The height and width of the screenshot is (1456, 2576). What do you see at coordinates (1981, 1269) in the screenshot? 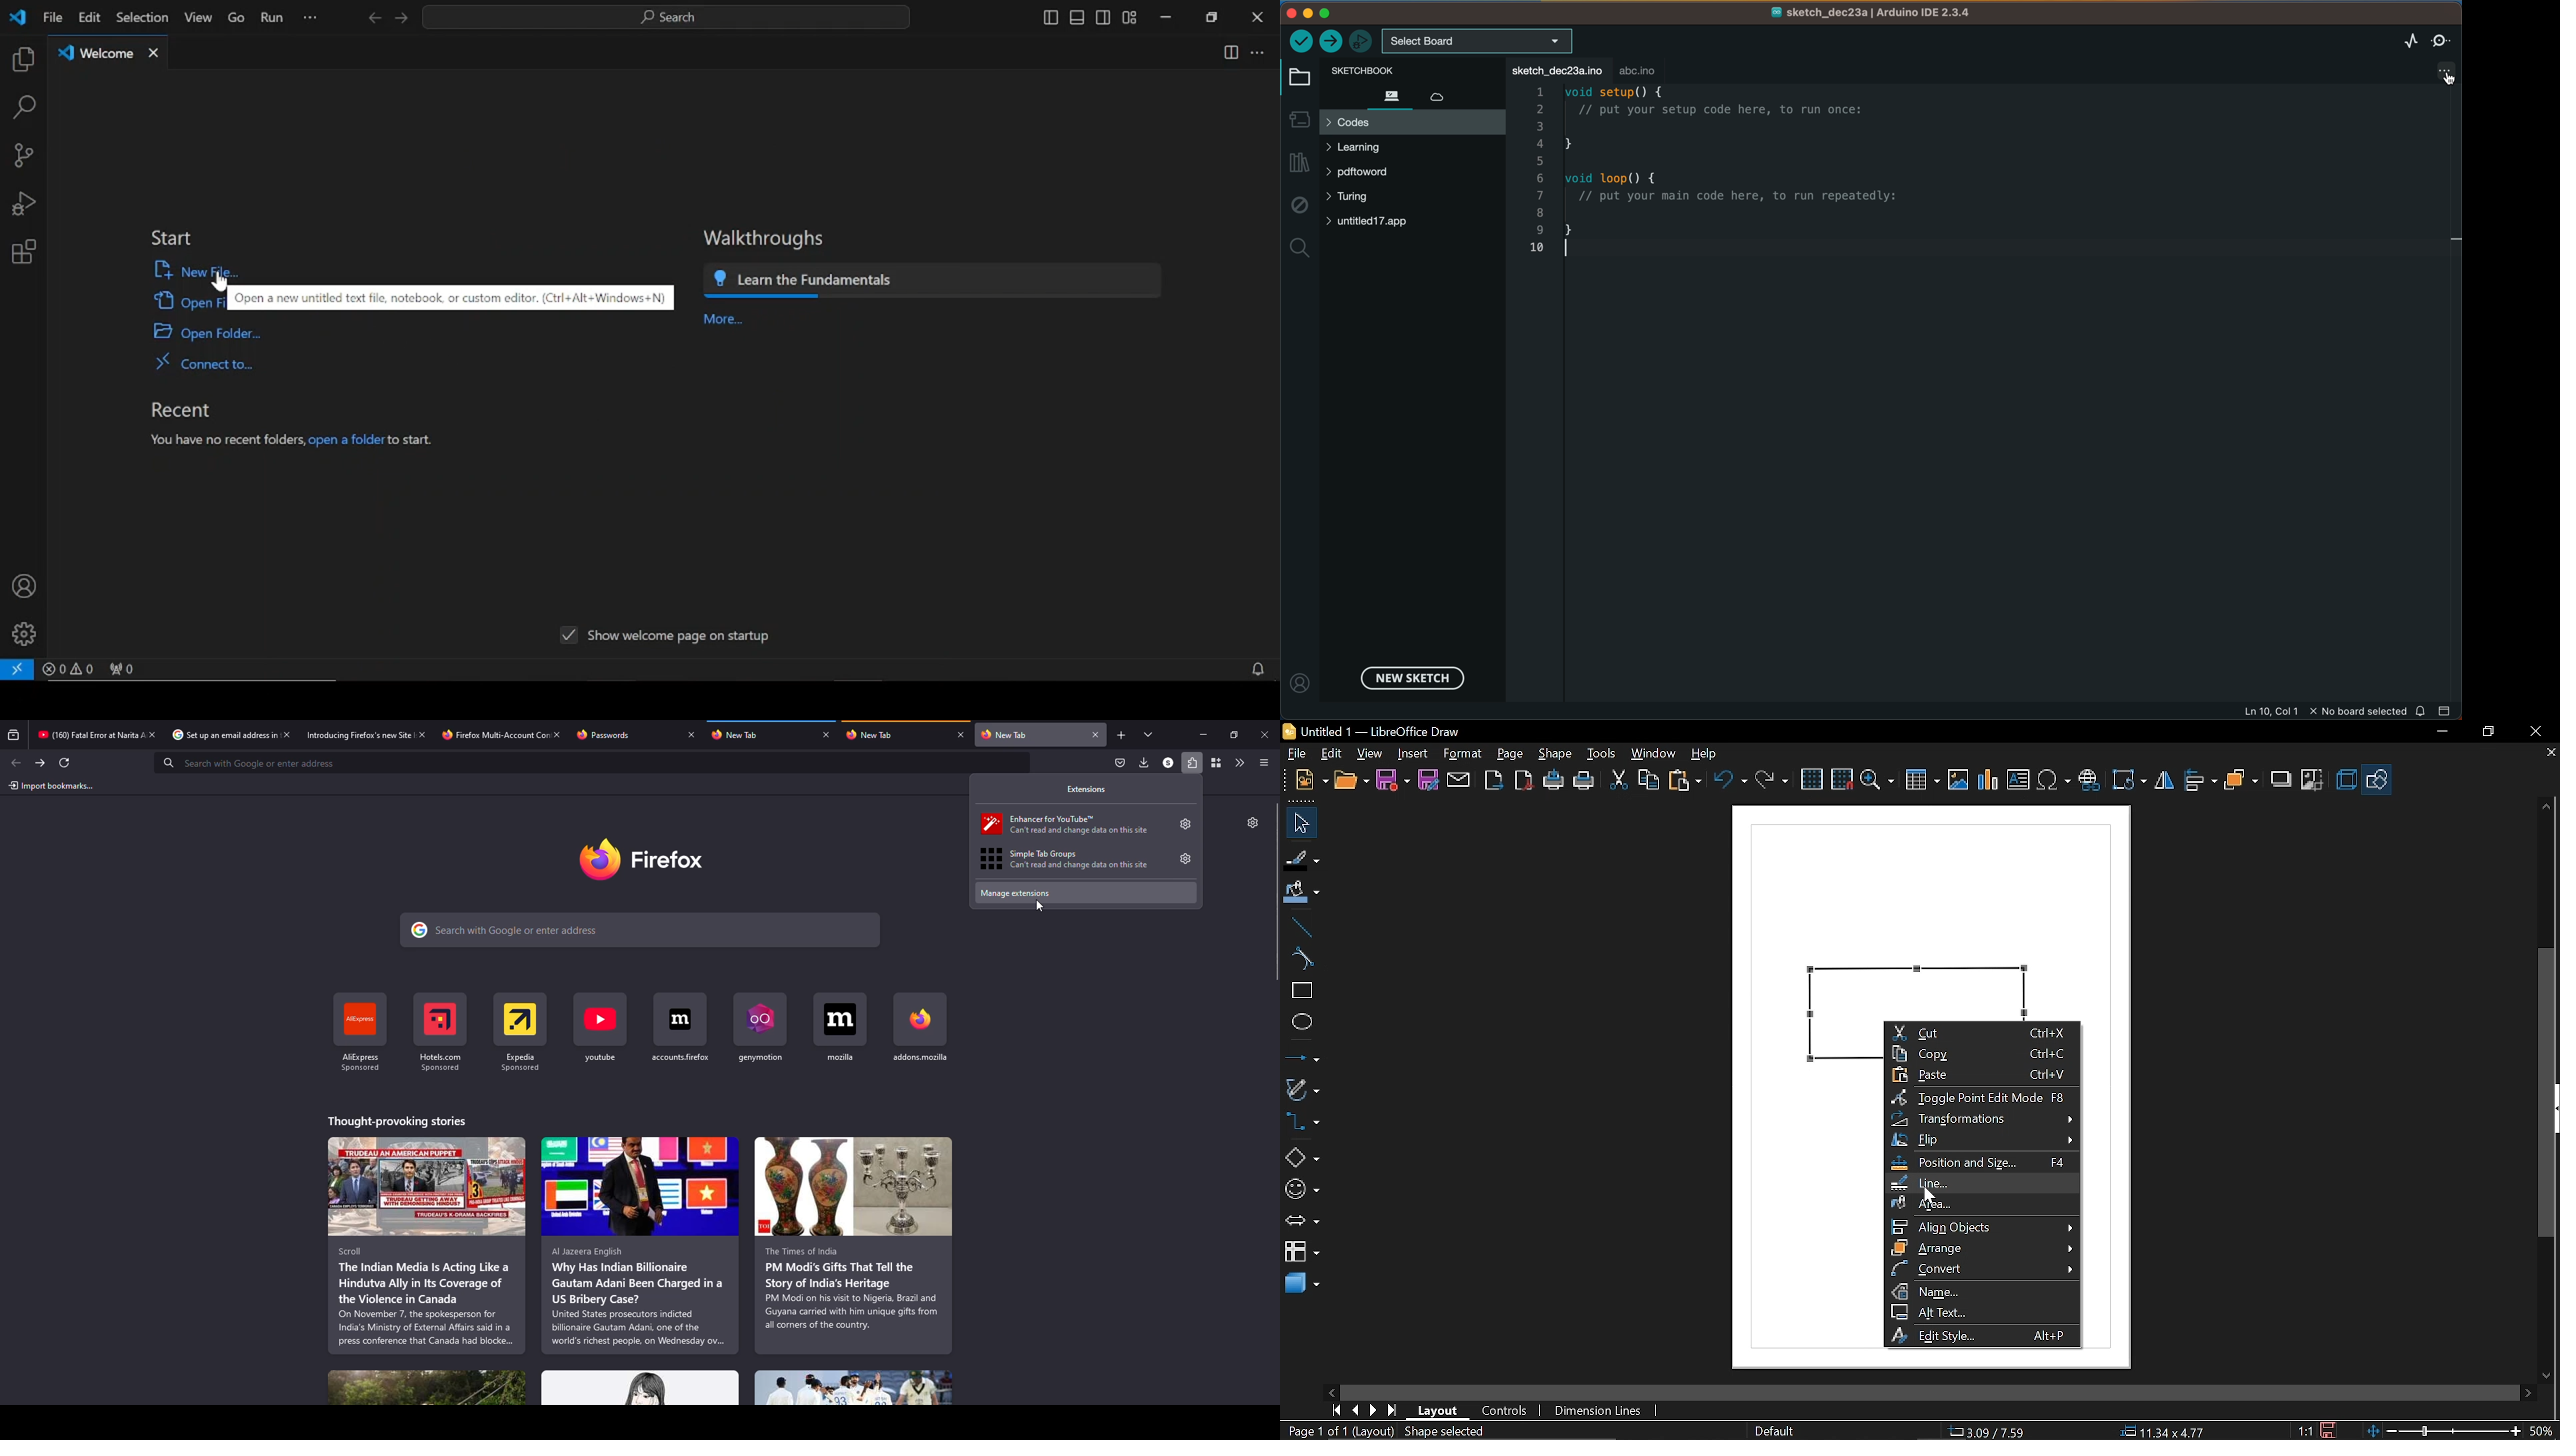
I see `convert` at bounding box center [1981, 1269].